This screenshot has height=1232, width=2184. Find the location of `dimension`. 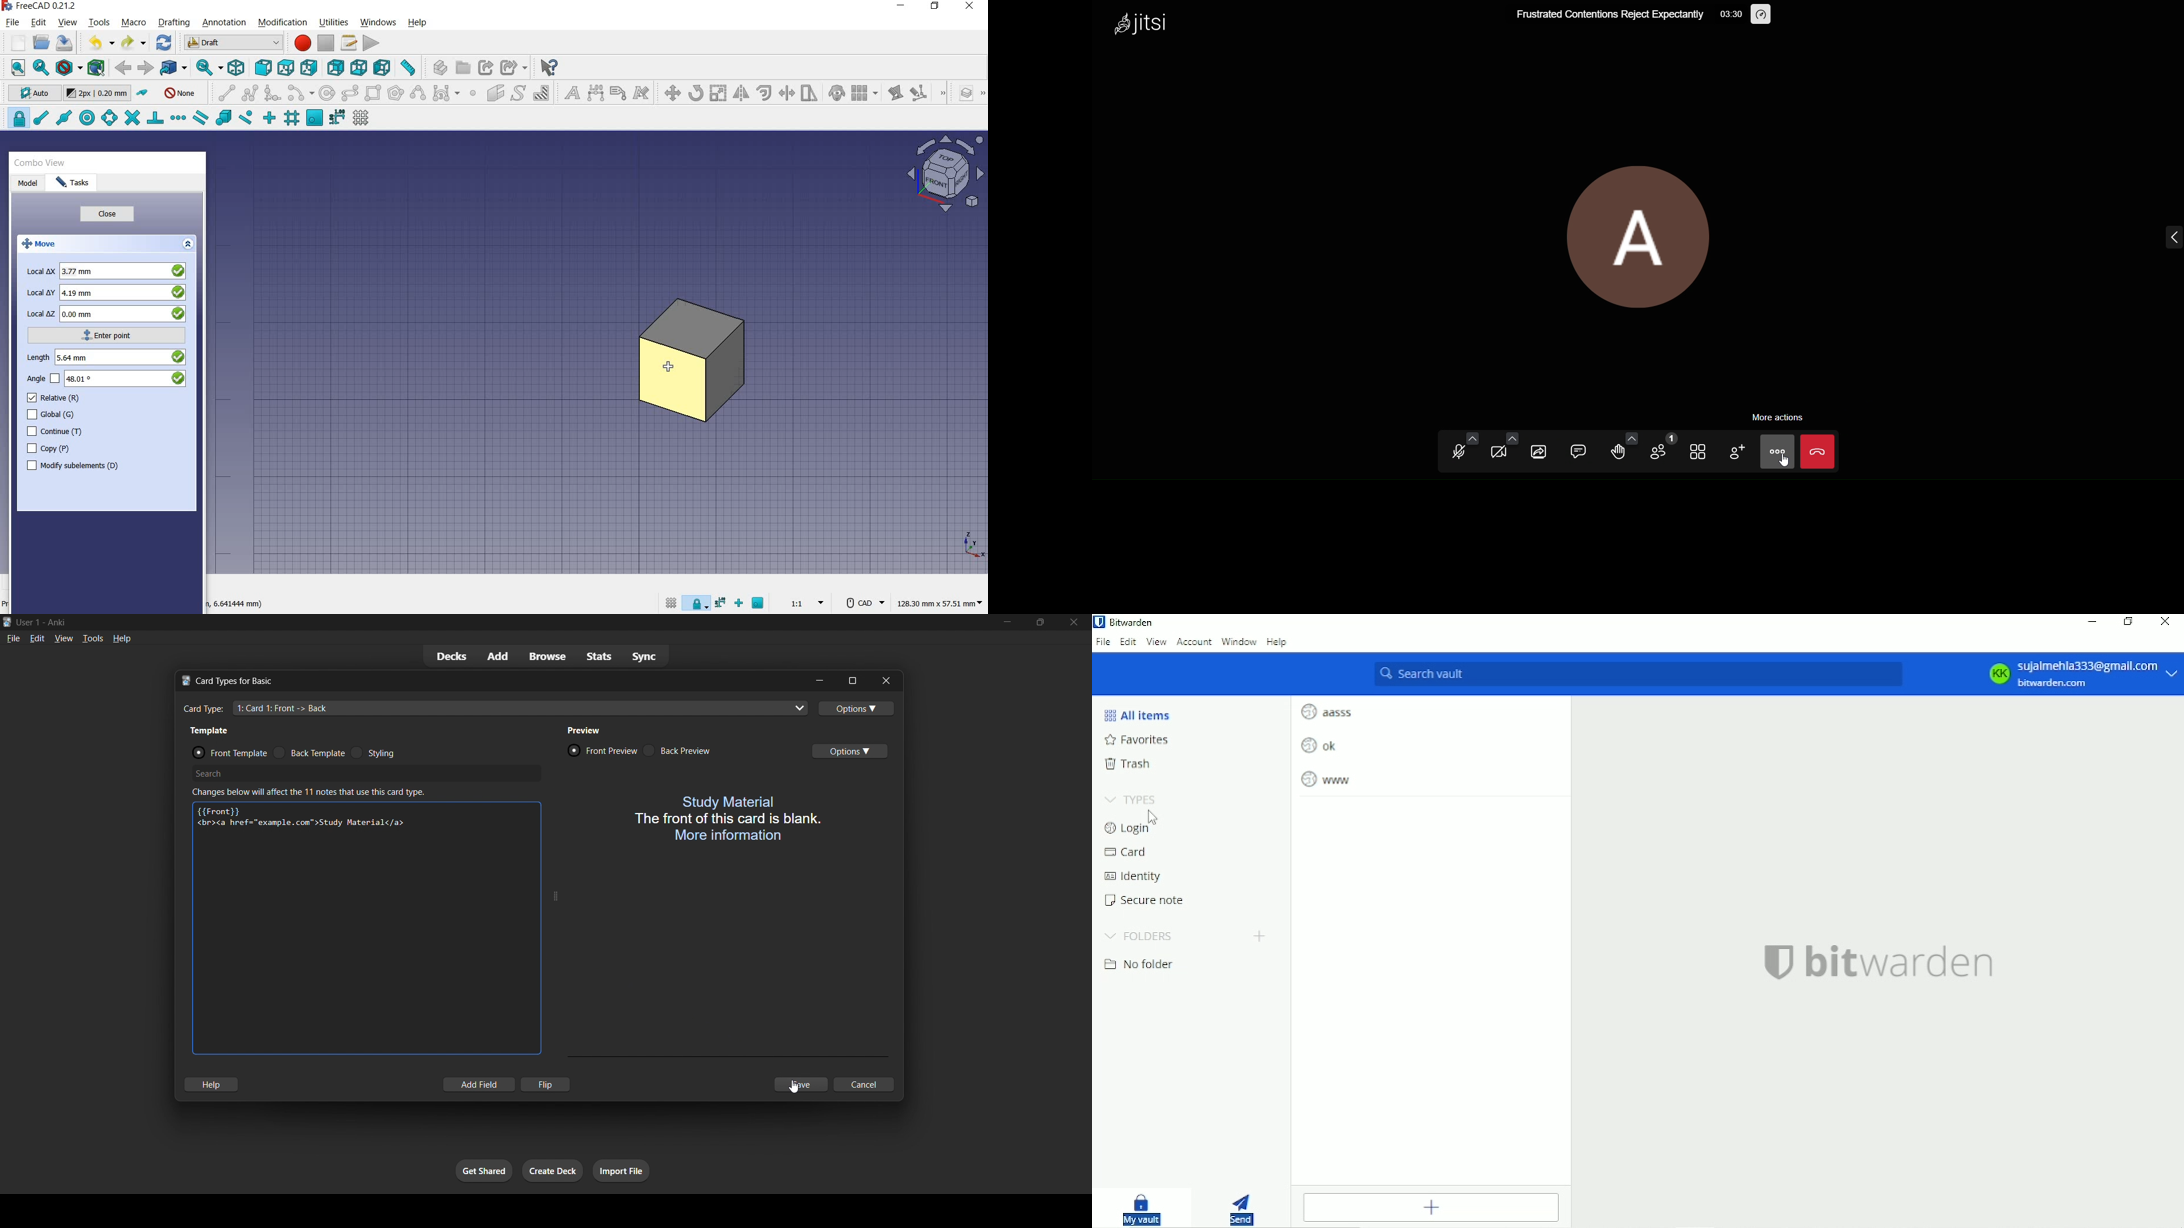

dimension is located at coordinates (235, 604).